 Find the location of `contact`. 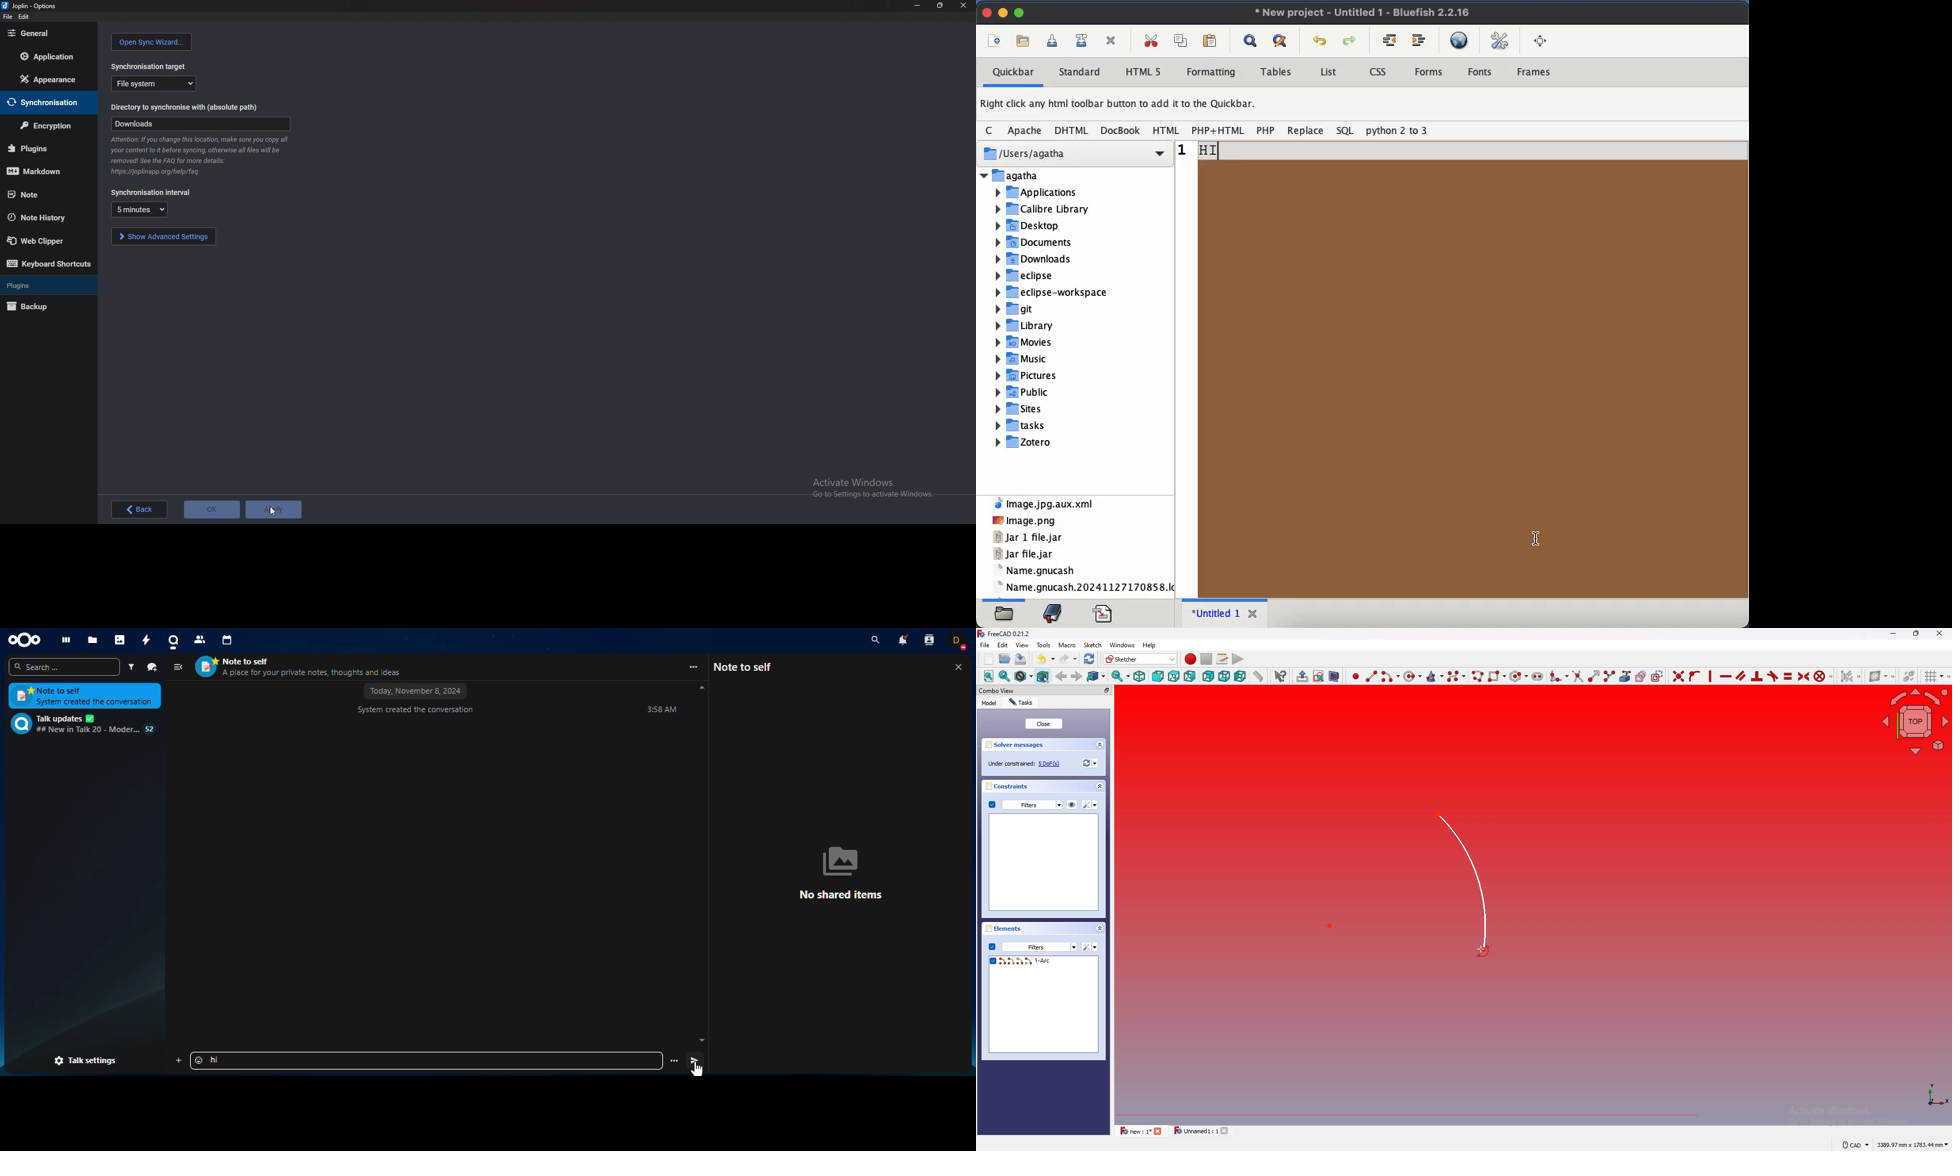

contact is located at coordinates (302, 667).